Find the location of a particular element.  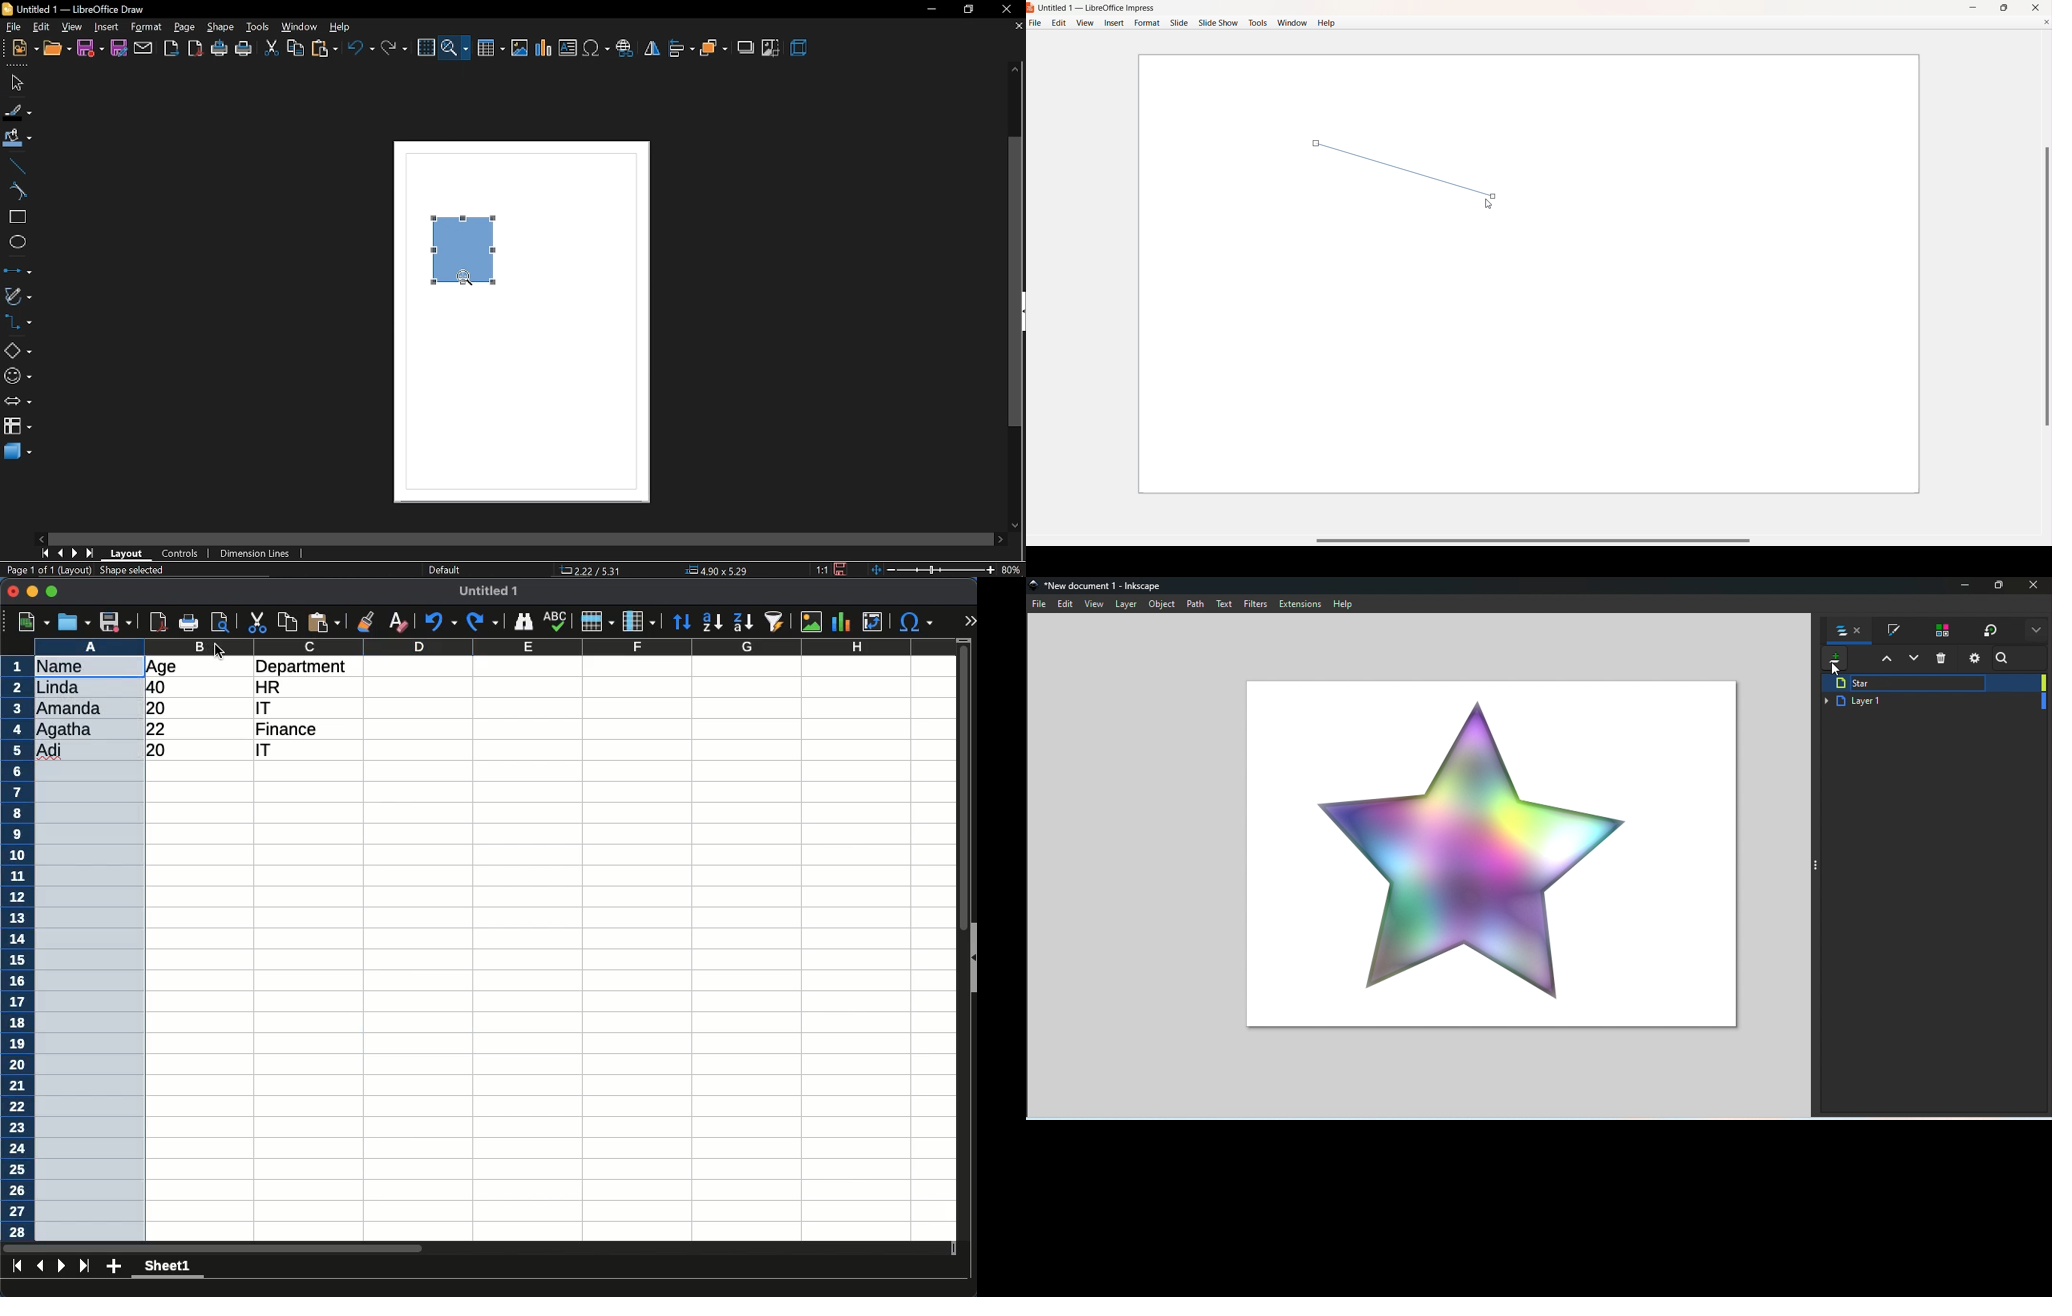

connectors is located at coordinates (18, 324).